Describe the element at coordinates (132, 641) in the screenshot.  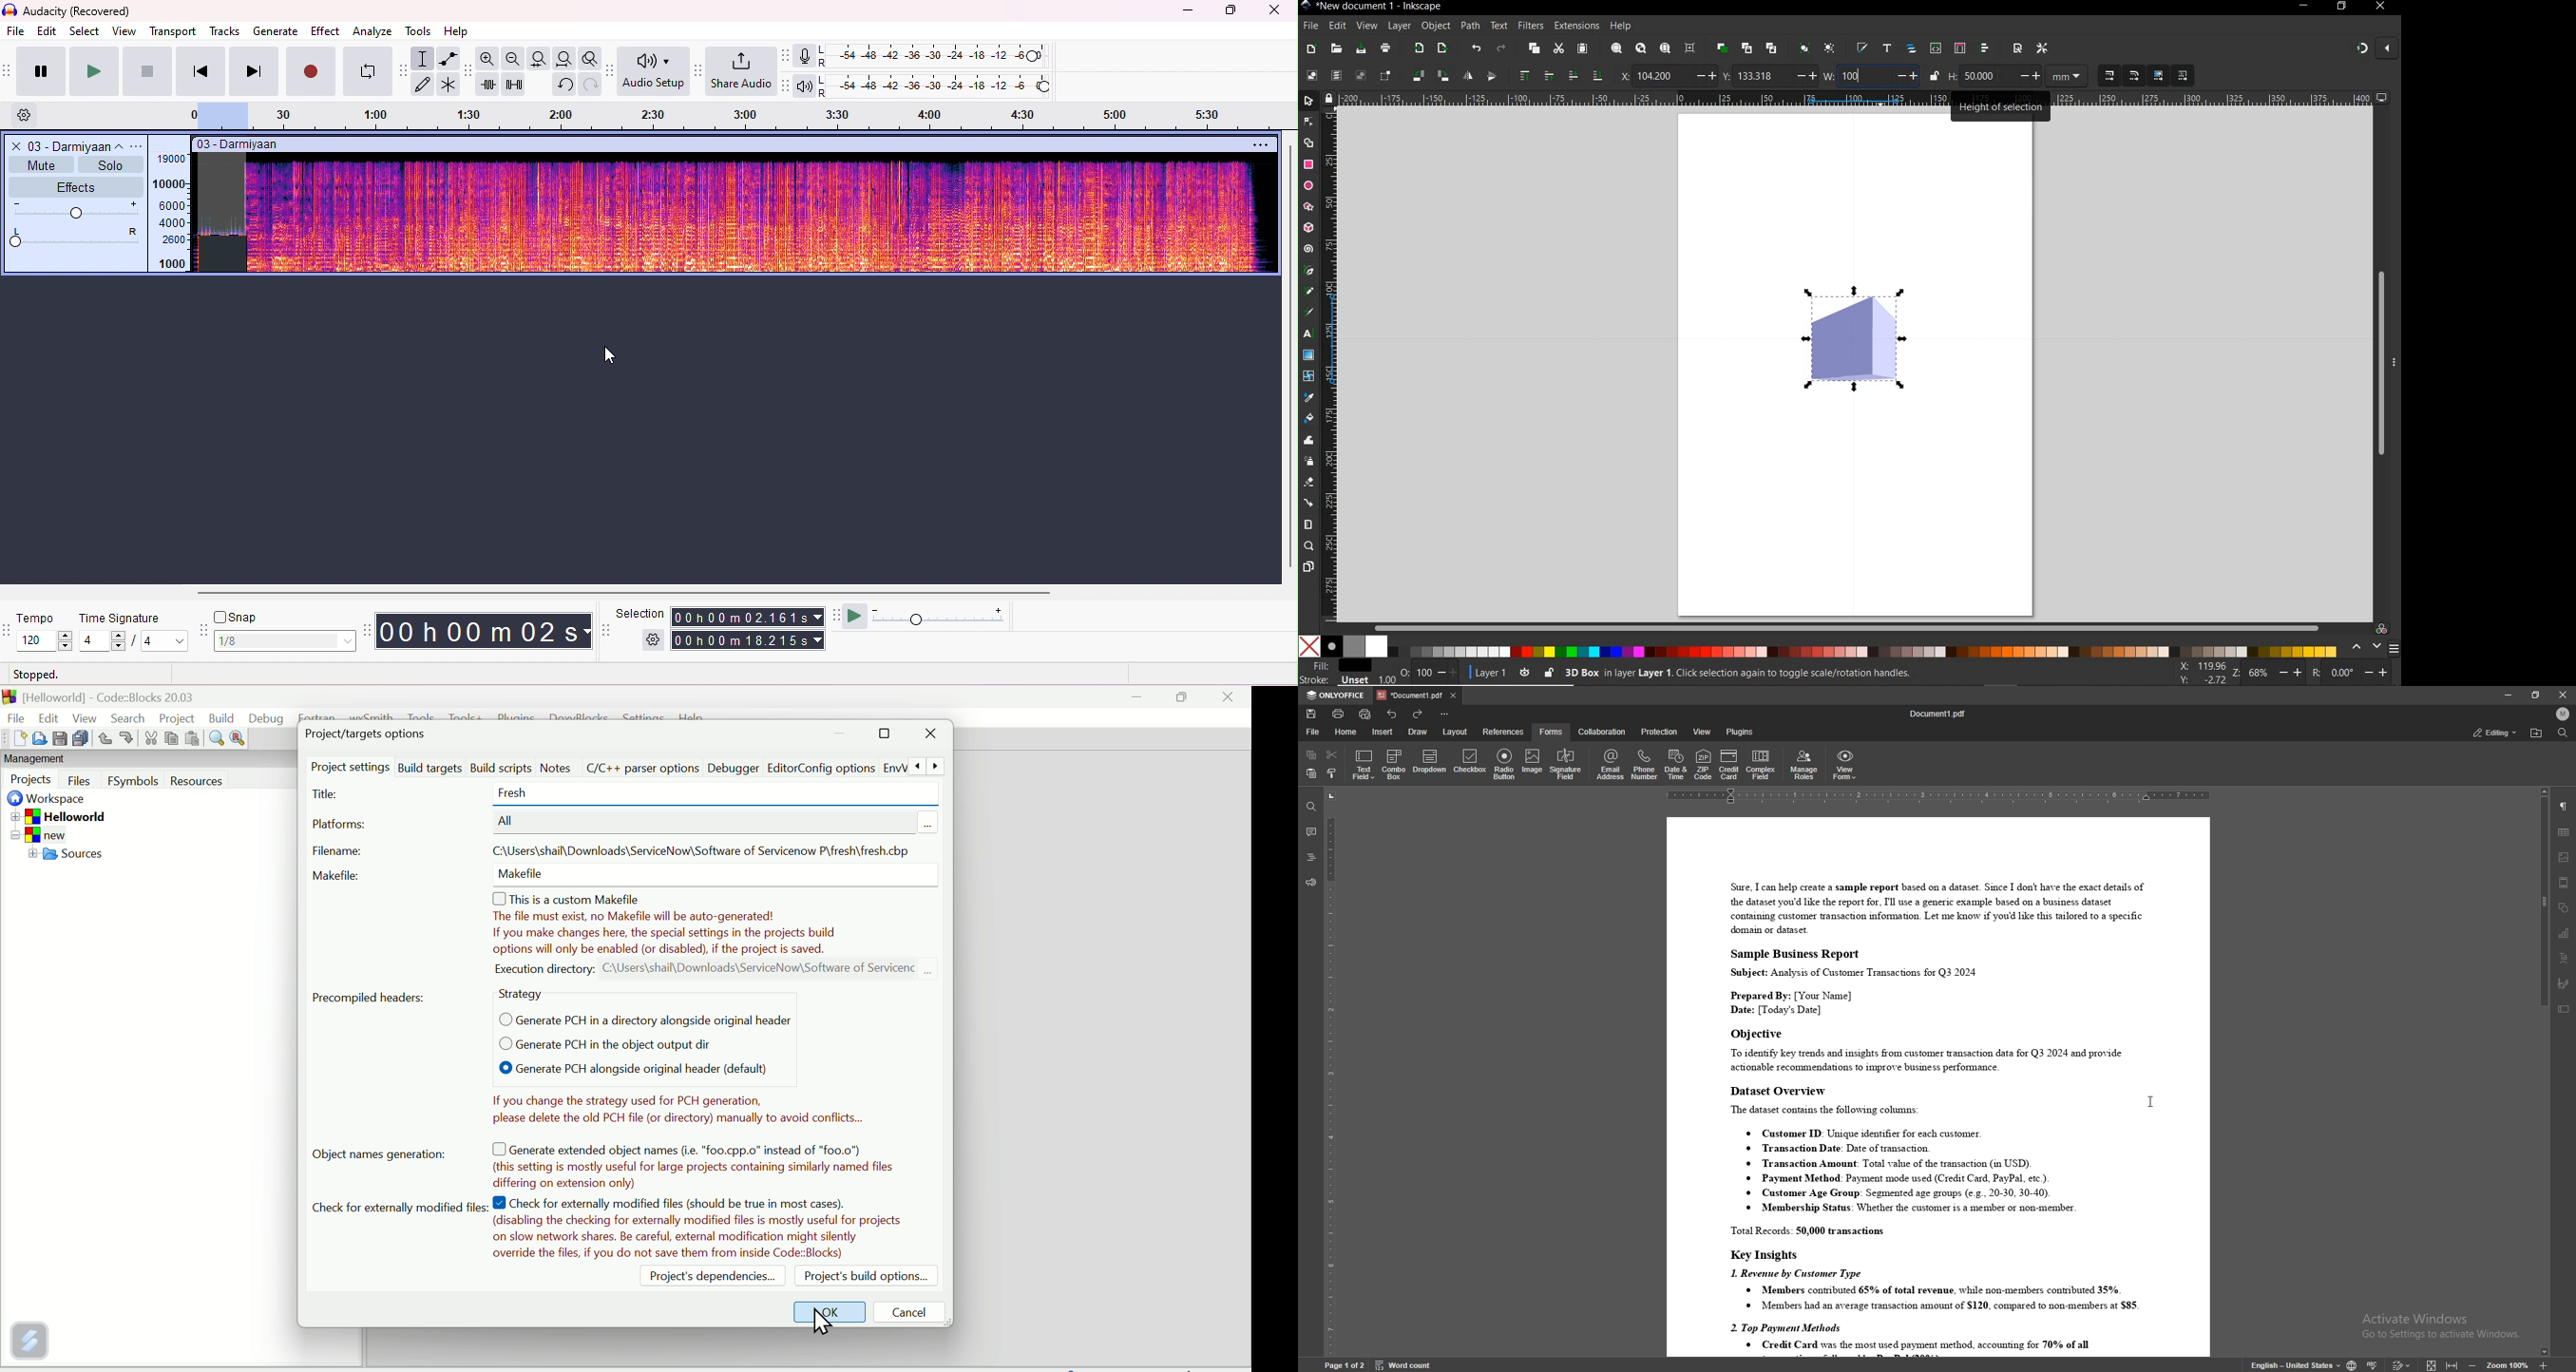
I see `select time signature` at that location.